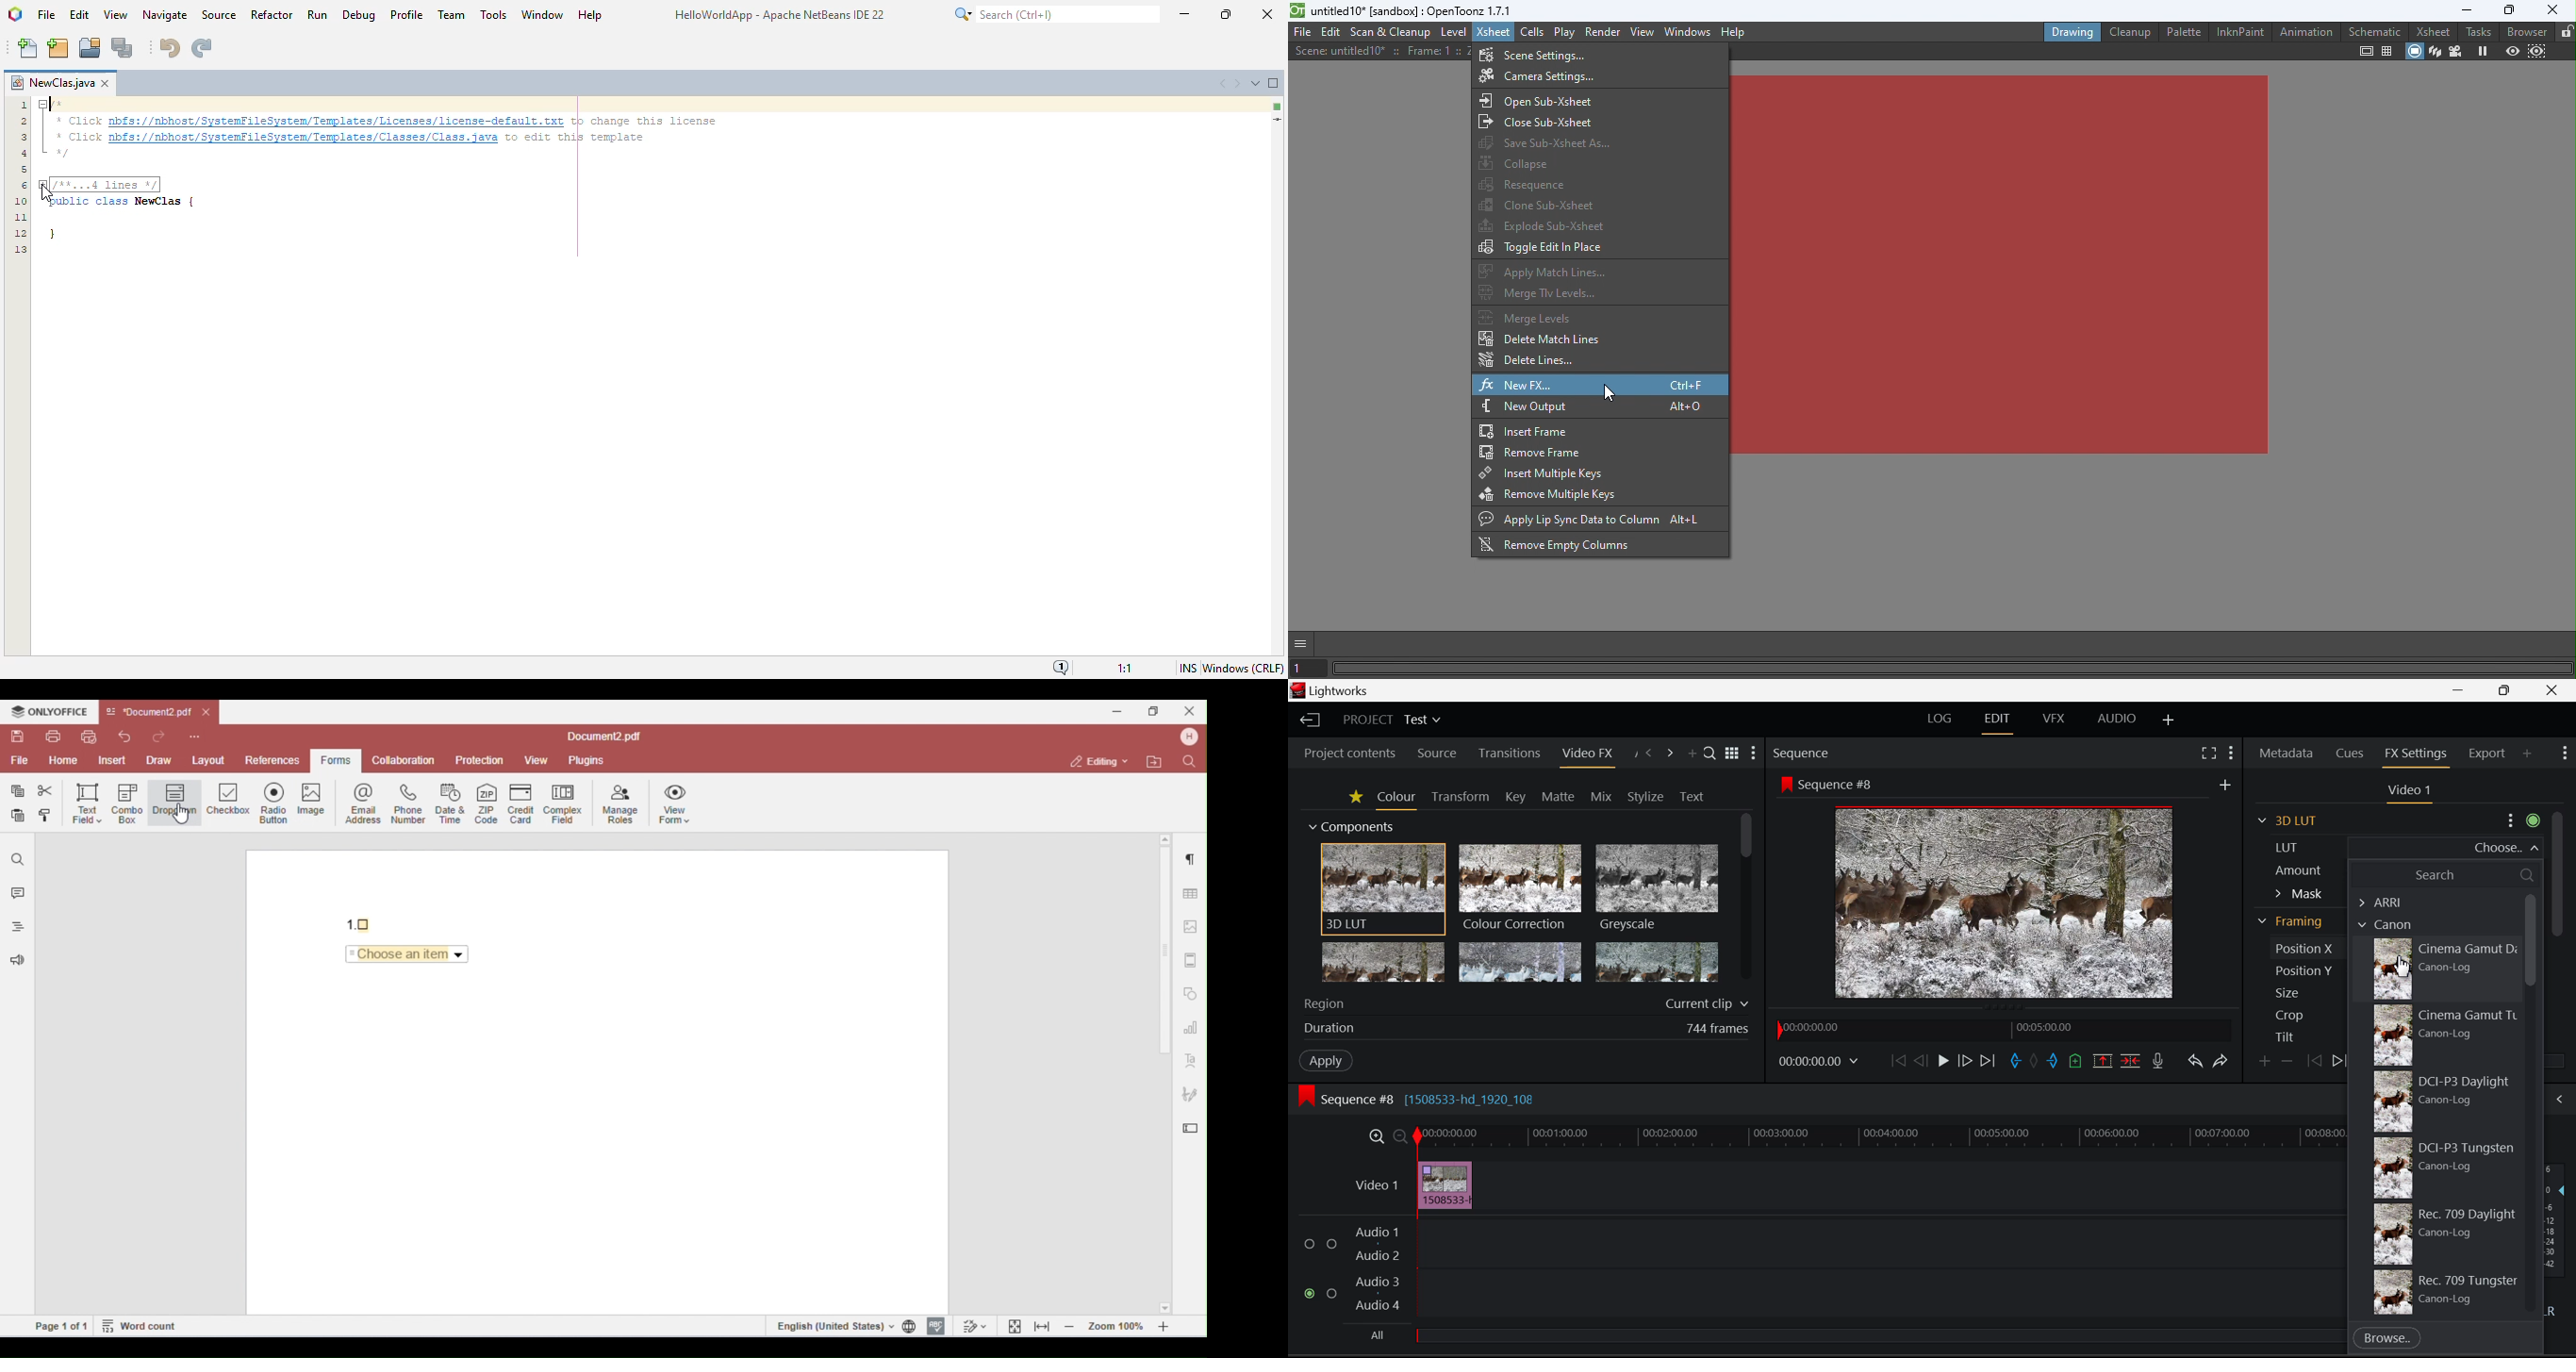 This screenshot has width=2576, height=1372. I want to click on Key, so click(1515, 797).